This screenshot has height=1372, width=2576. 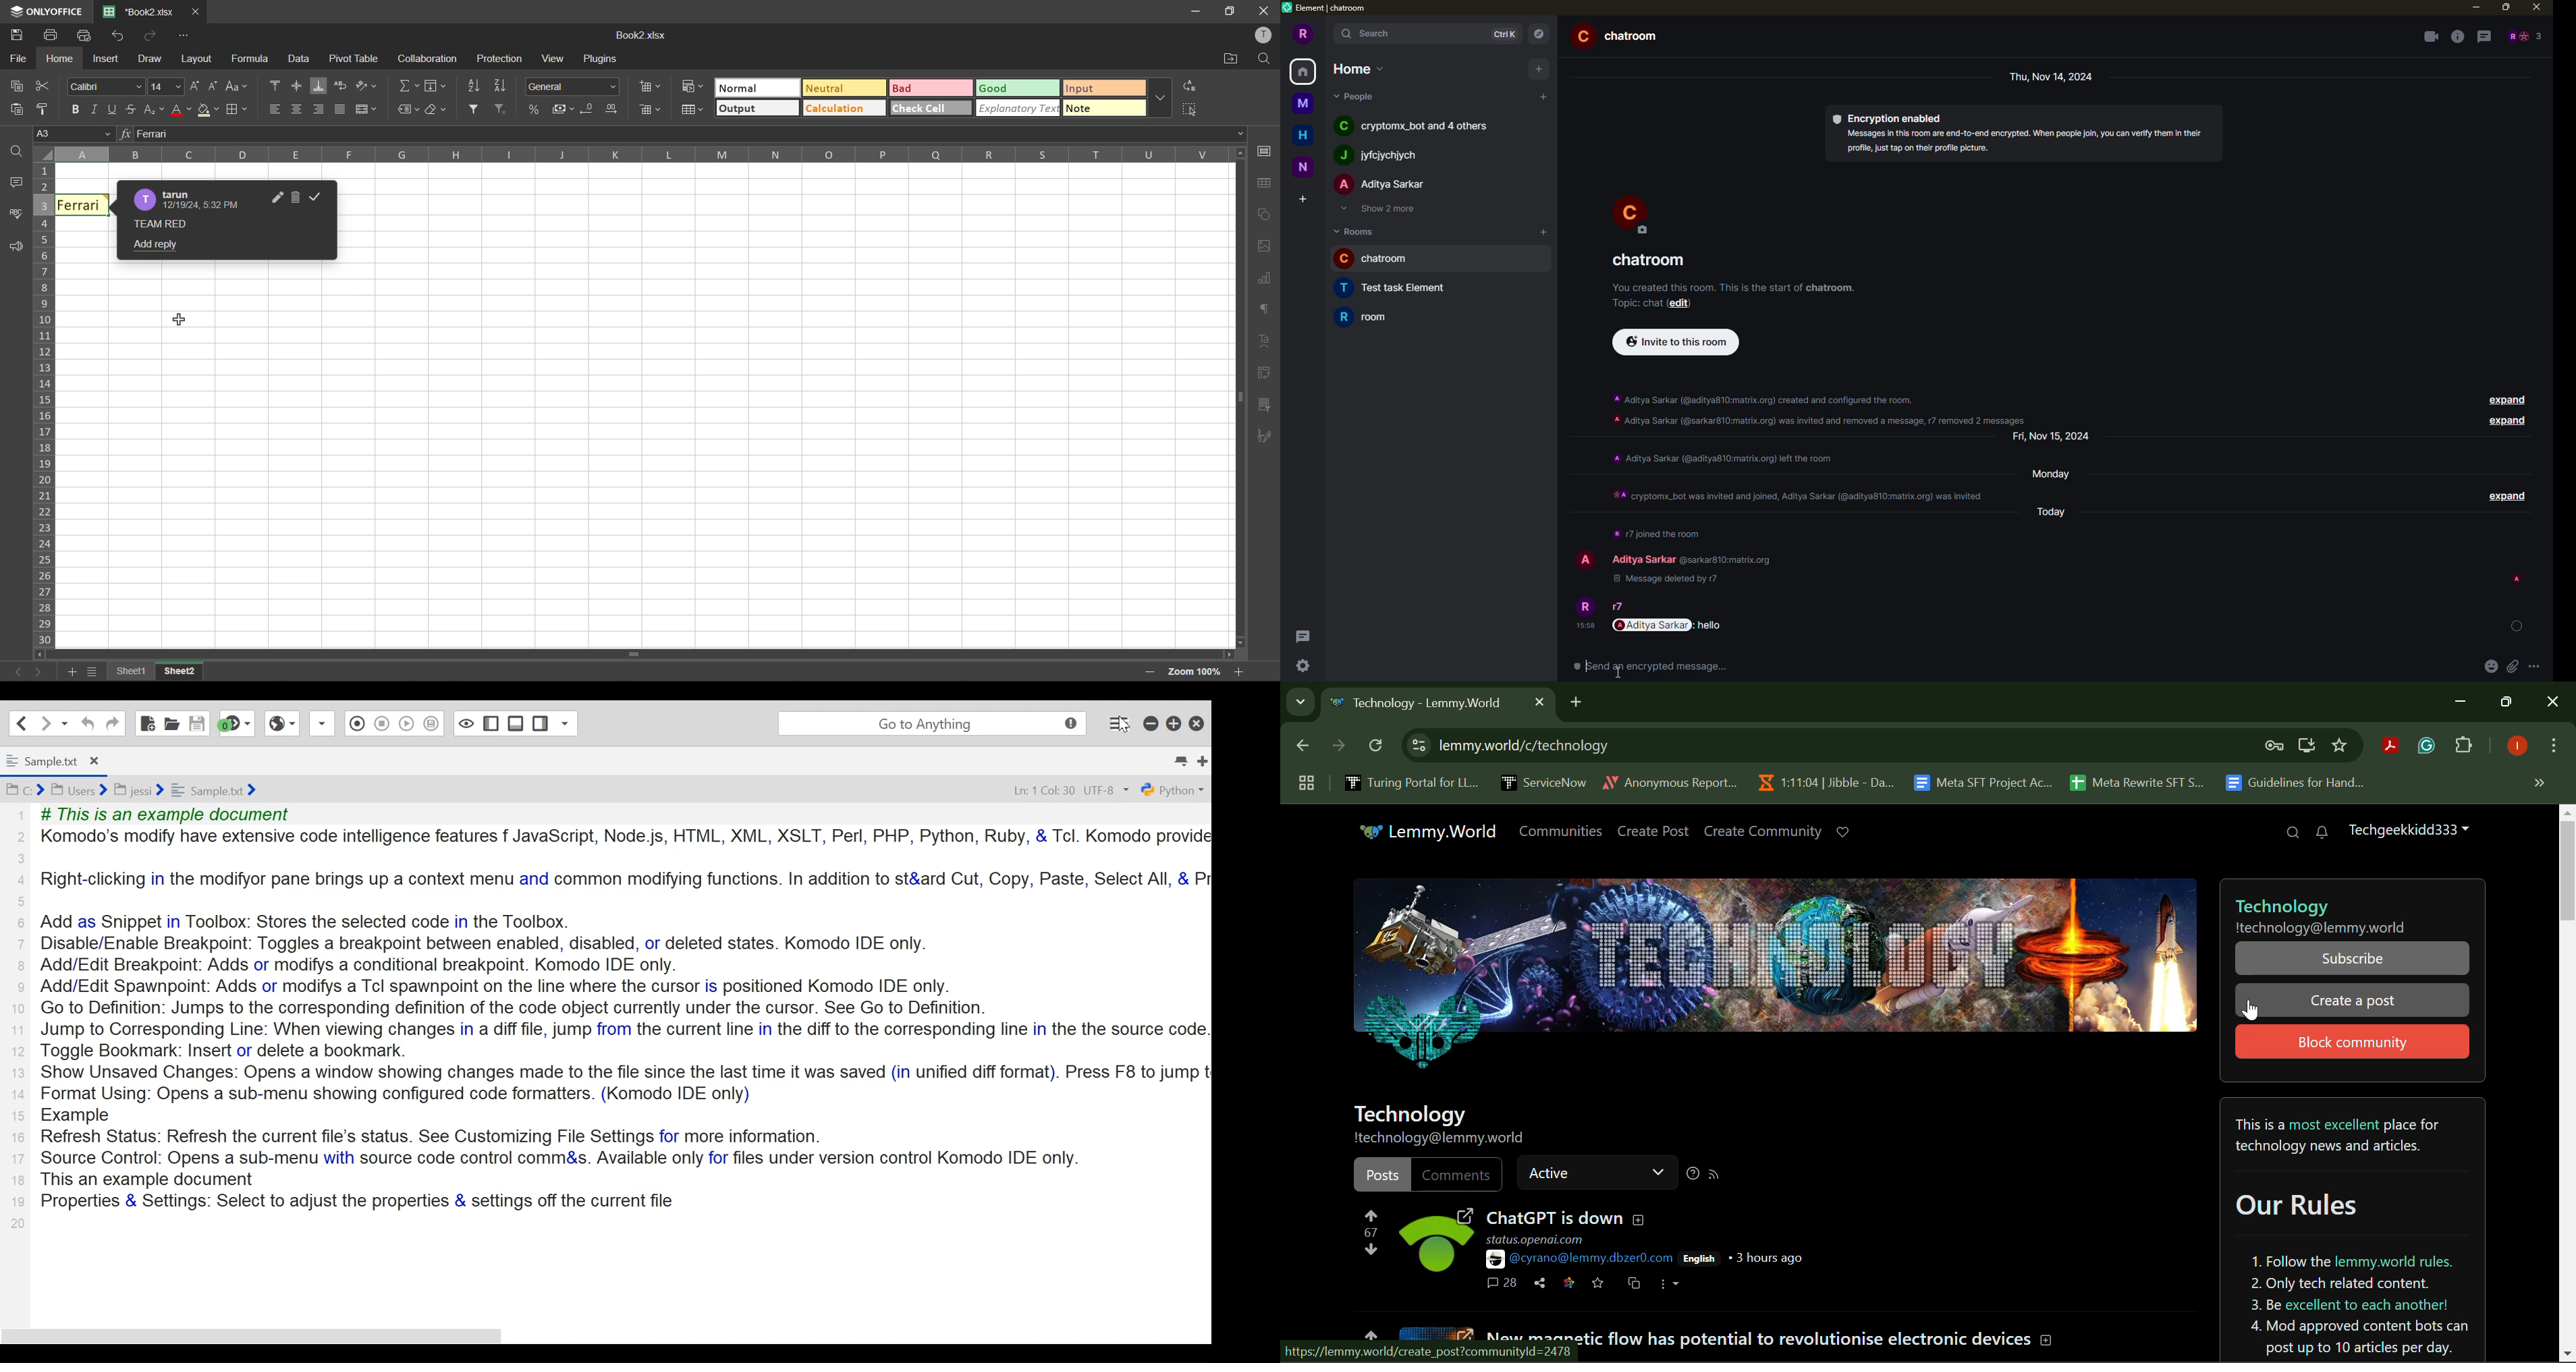 What do you see at coordinates (1297, 700) in the screenshot?
I see `Search Tabs` at bounding box center [1297, 700].